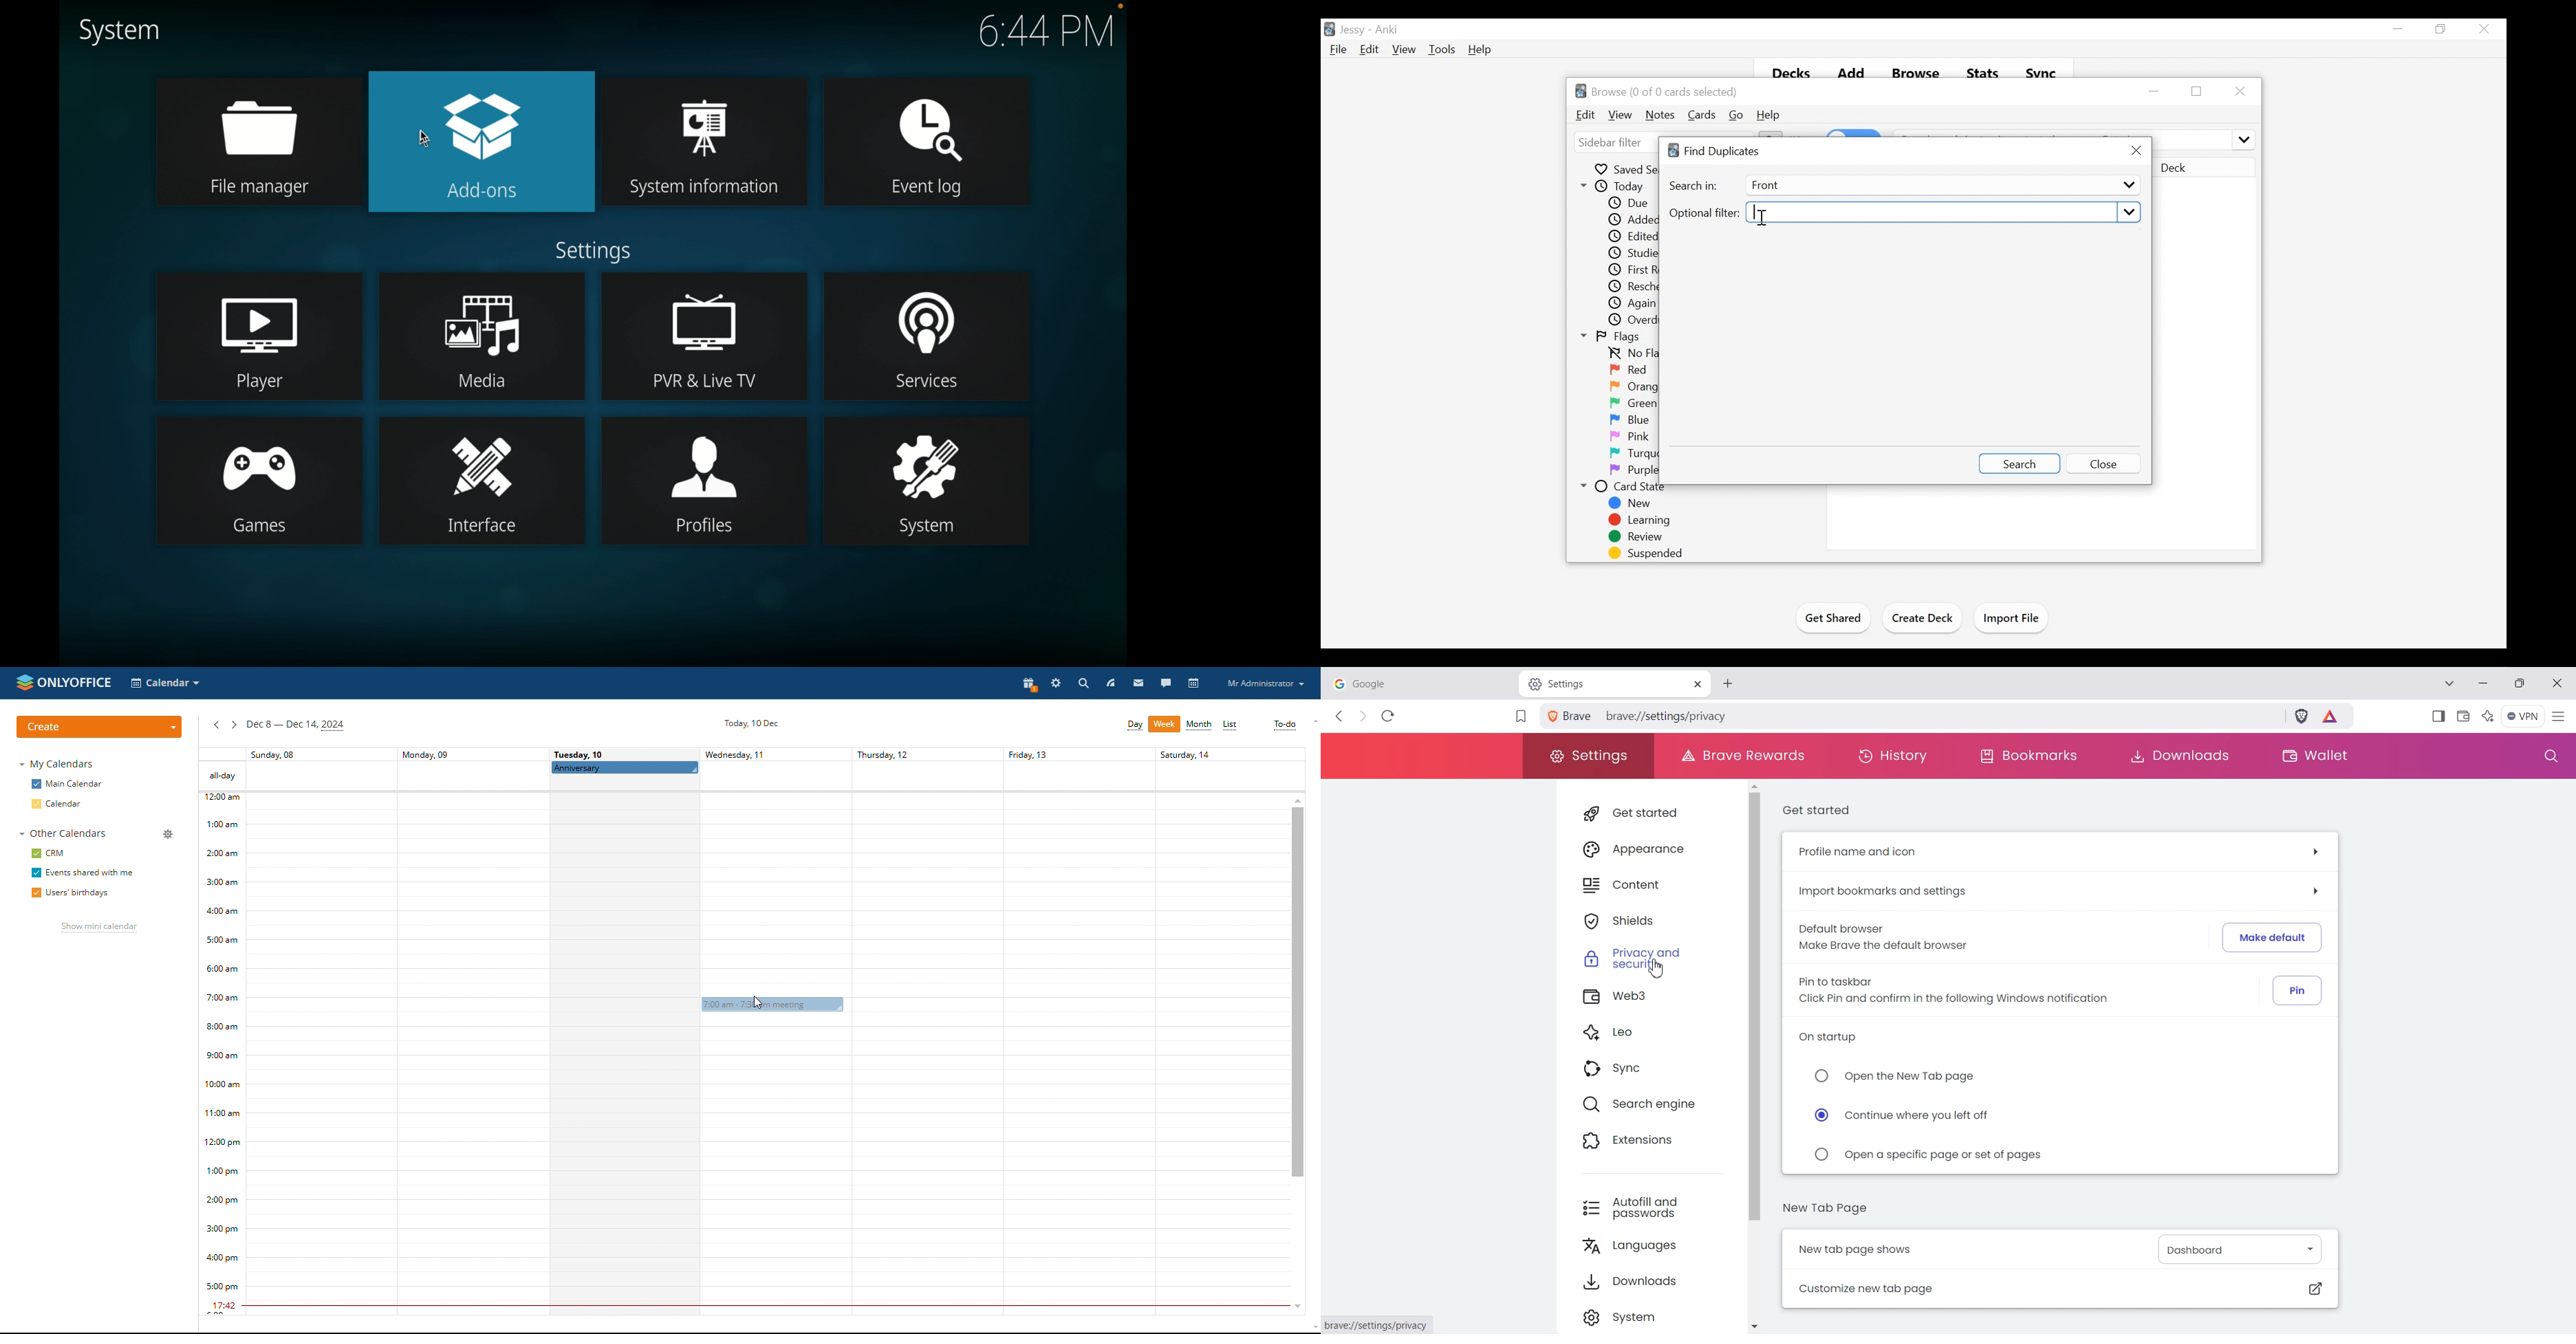  What do you see at coordinates (1635, 471) in the screenshot?
I see `Purple` at bounding box center [1635, 471].